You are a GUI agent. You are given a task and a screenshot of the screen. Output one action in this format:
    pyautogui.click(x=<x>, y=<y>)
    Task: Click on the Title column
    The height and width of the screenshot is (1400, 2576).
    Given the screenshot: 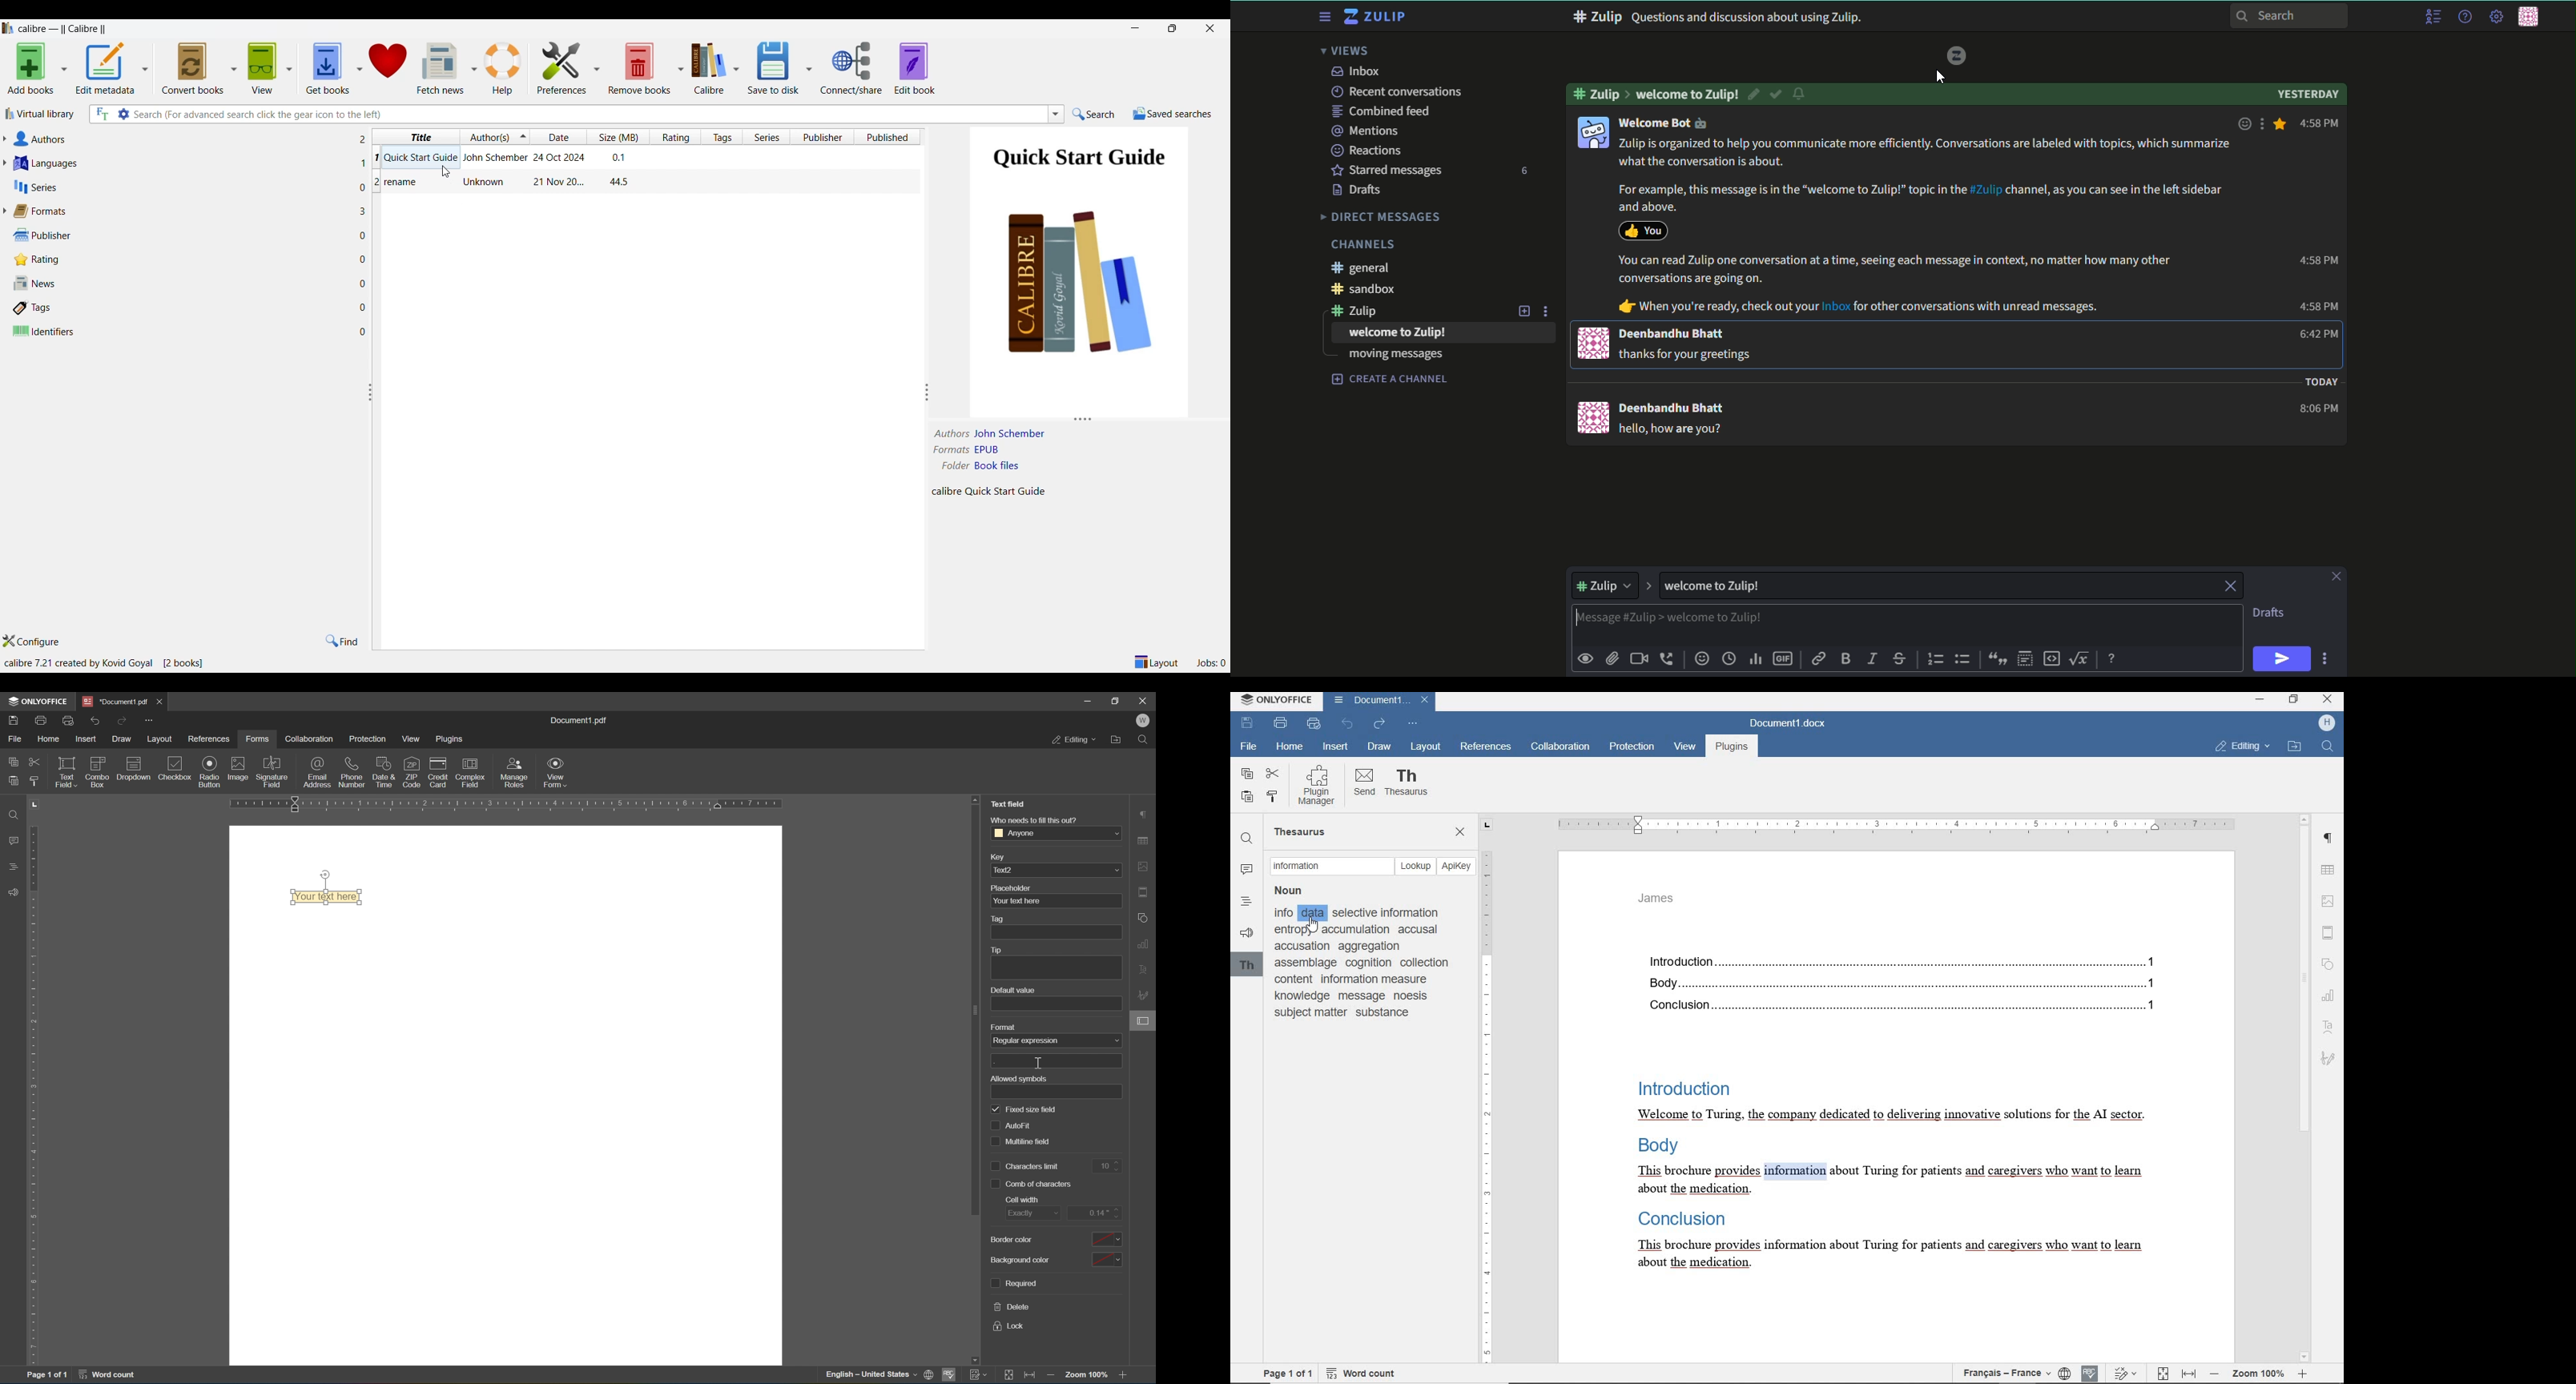 What is the action you would take?
    pyautogui.click(x=418, y=136)
    